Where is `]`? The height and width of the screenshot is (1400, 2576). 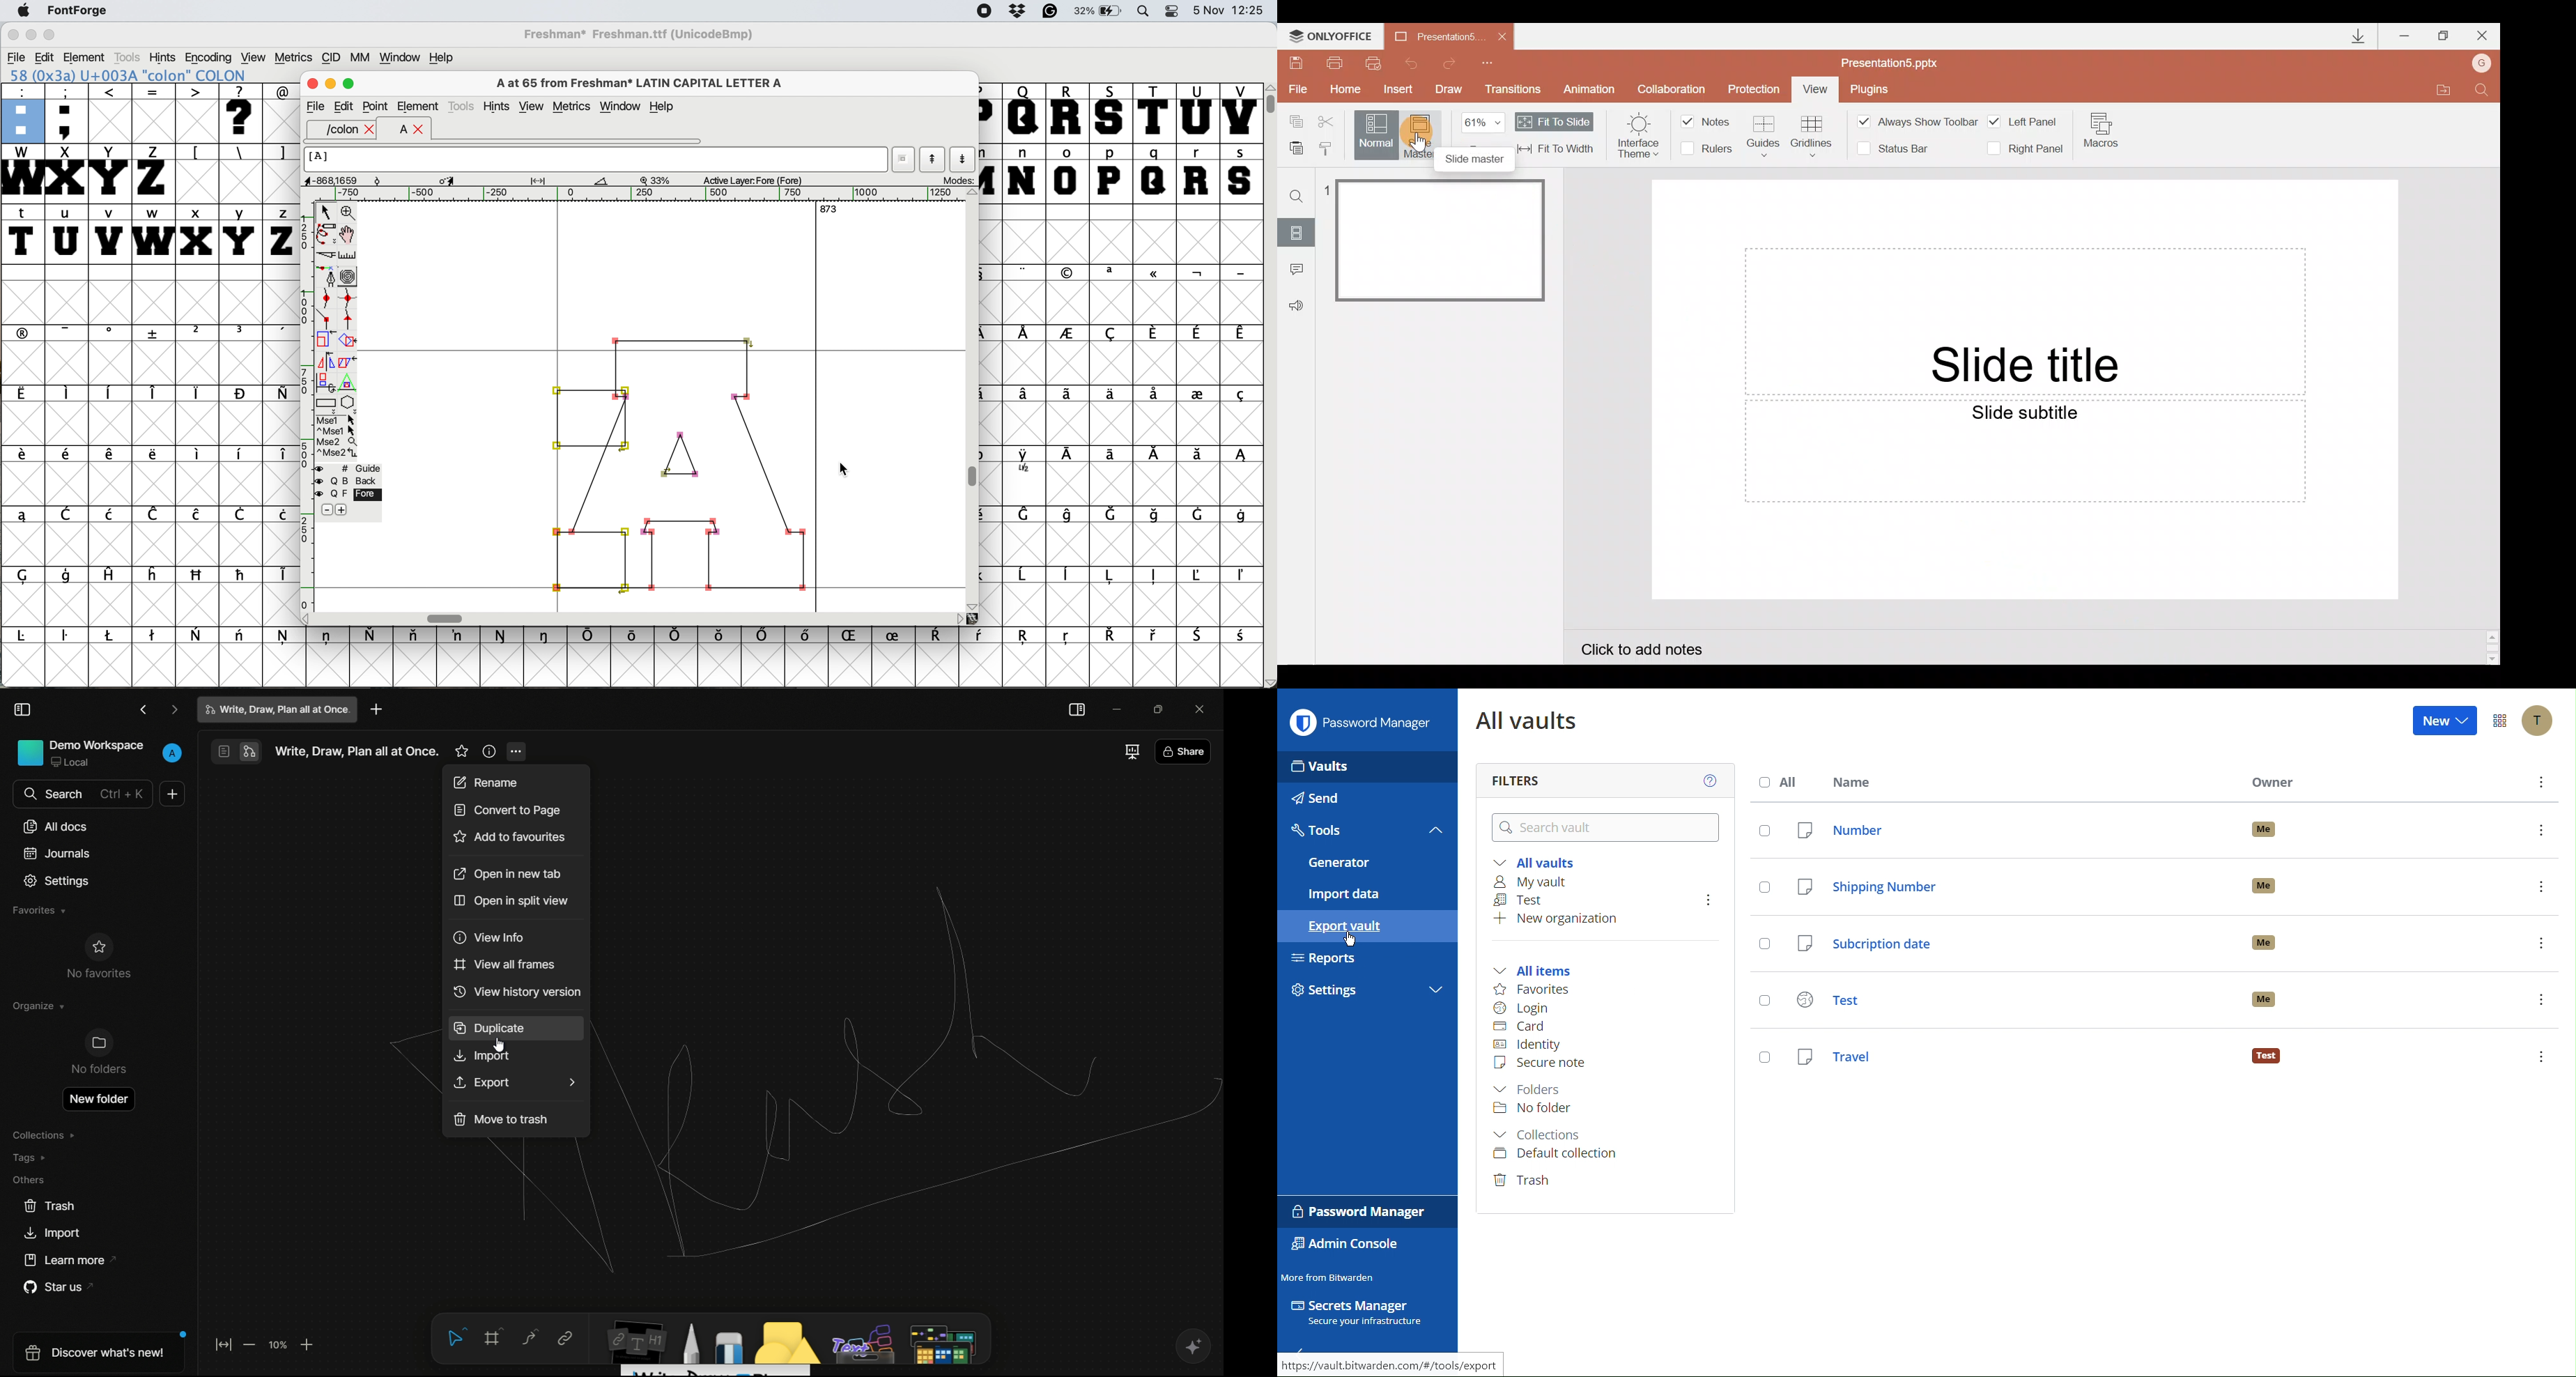 ] is located at coordinates (281, 152).